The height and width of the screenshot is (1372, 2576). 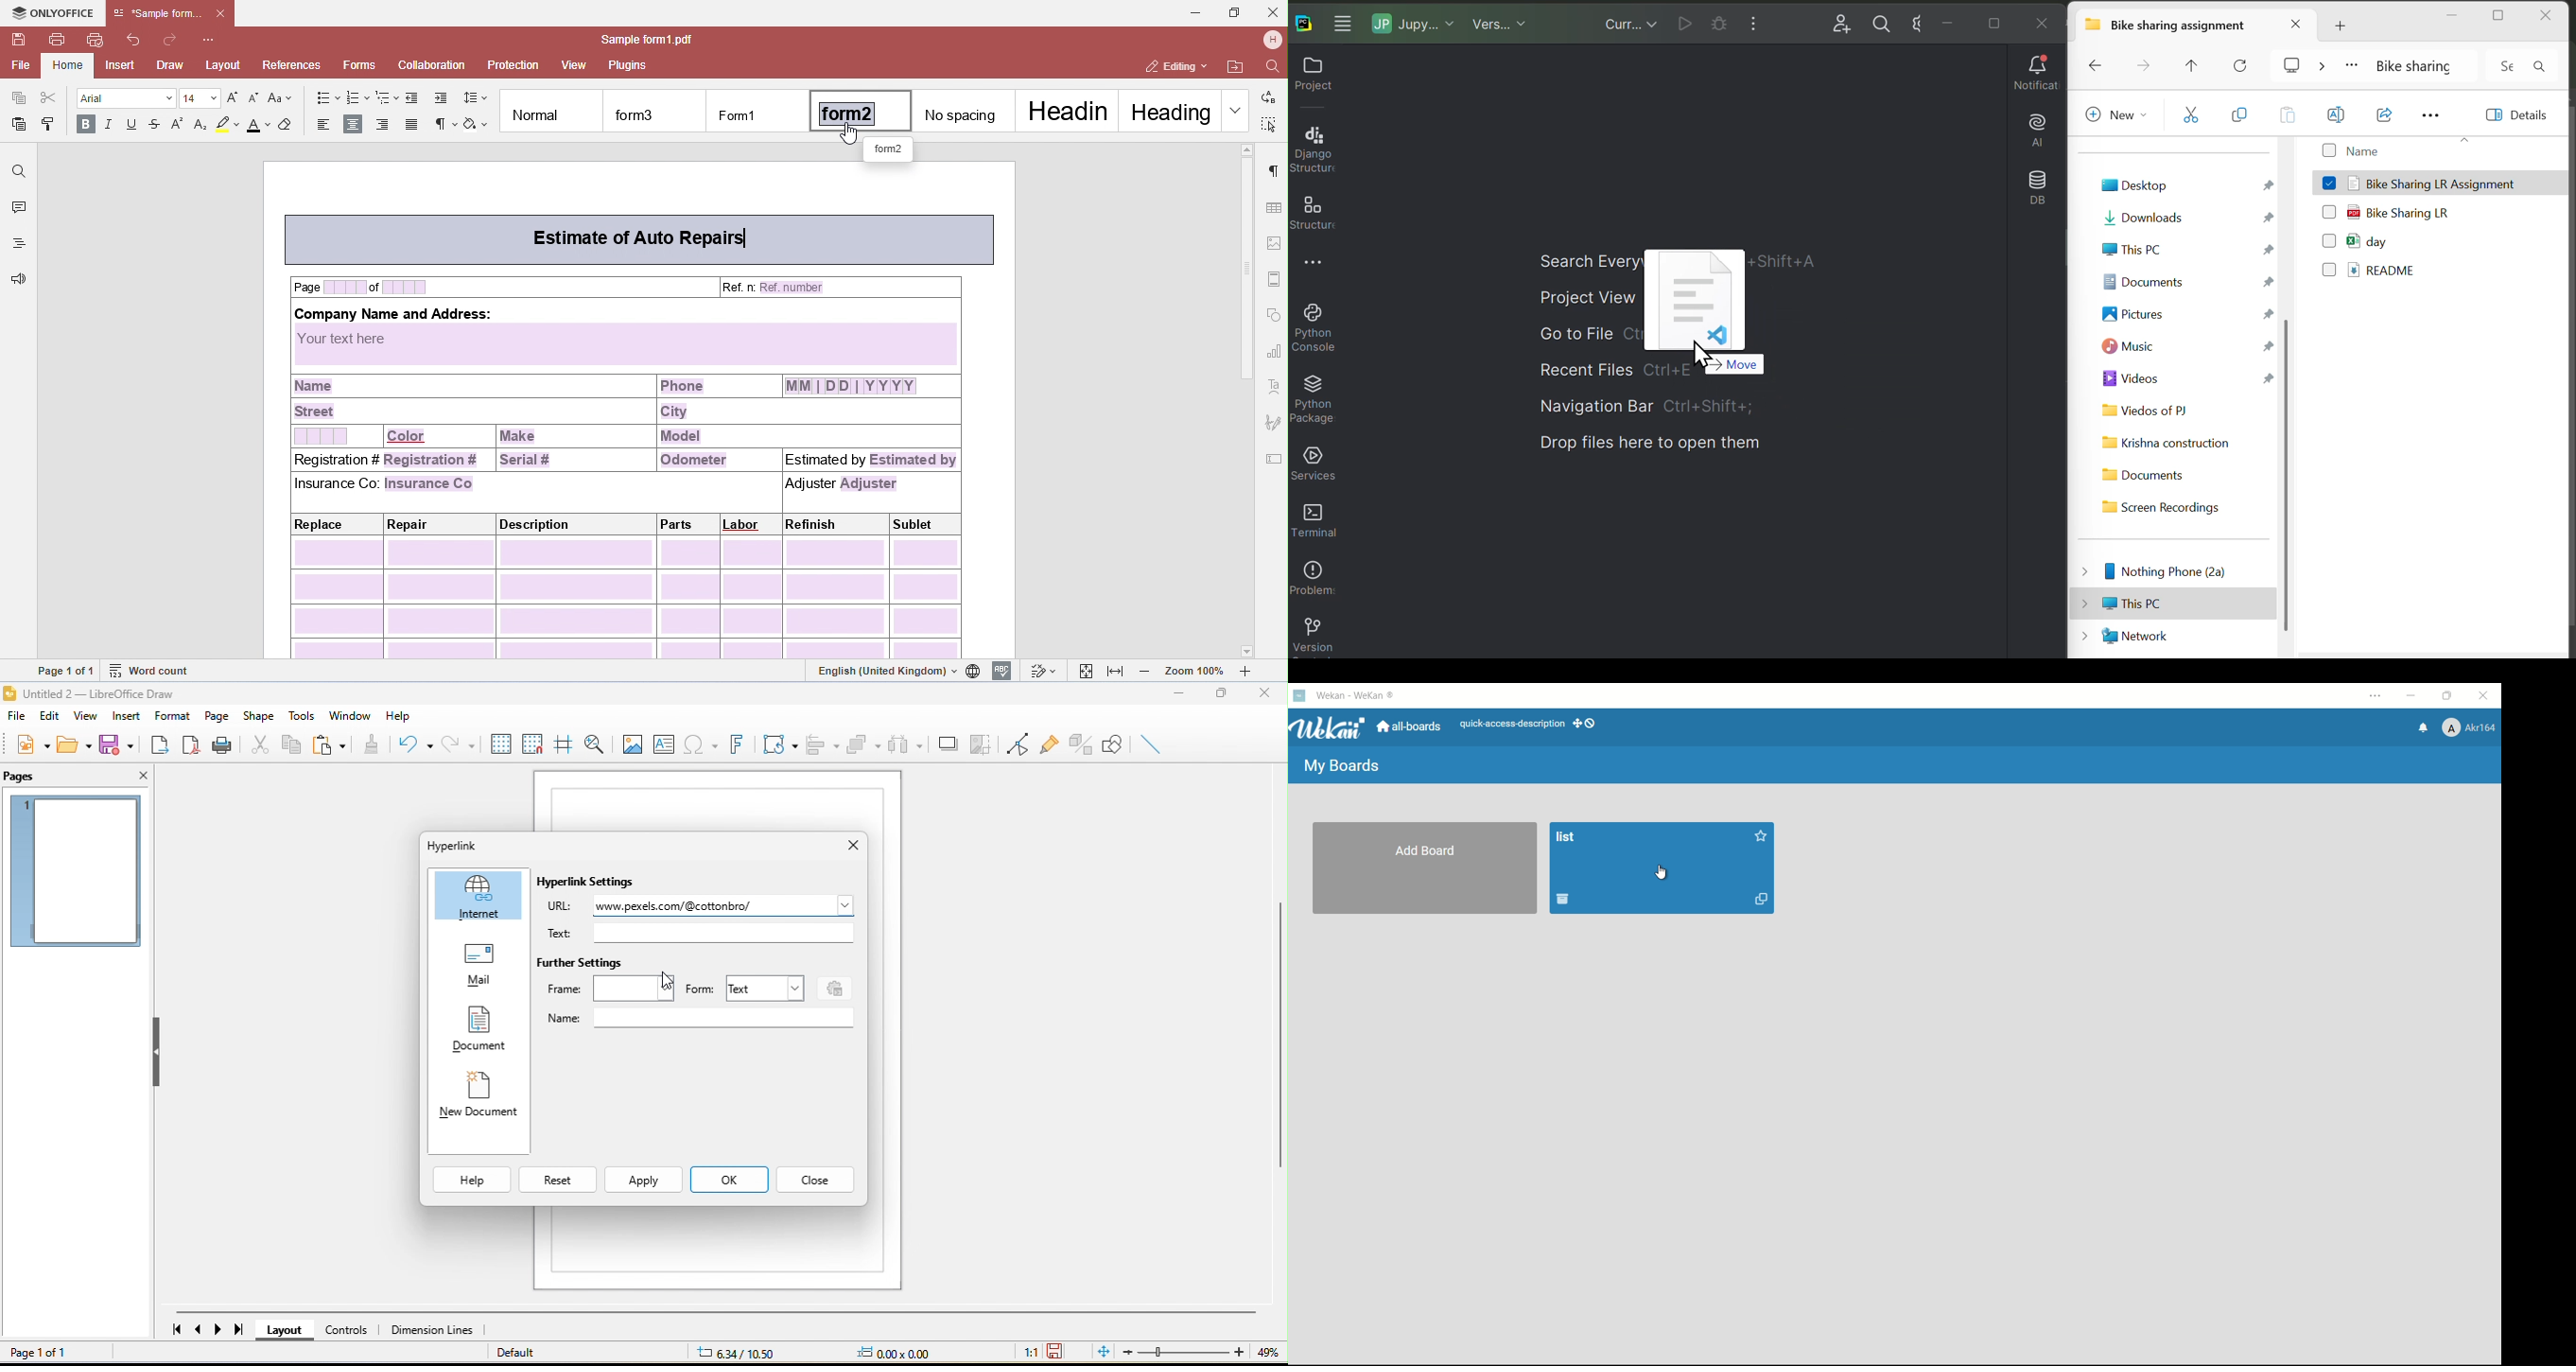 I want to click on text box, so click(x=664, y=744).